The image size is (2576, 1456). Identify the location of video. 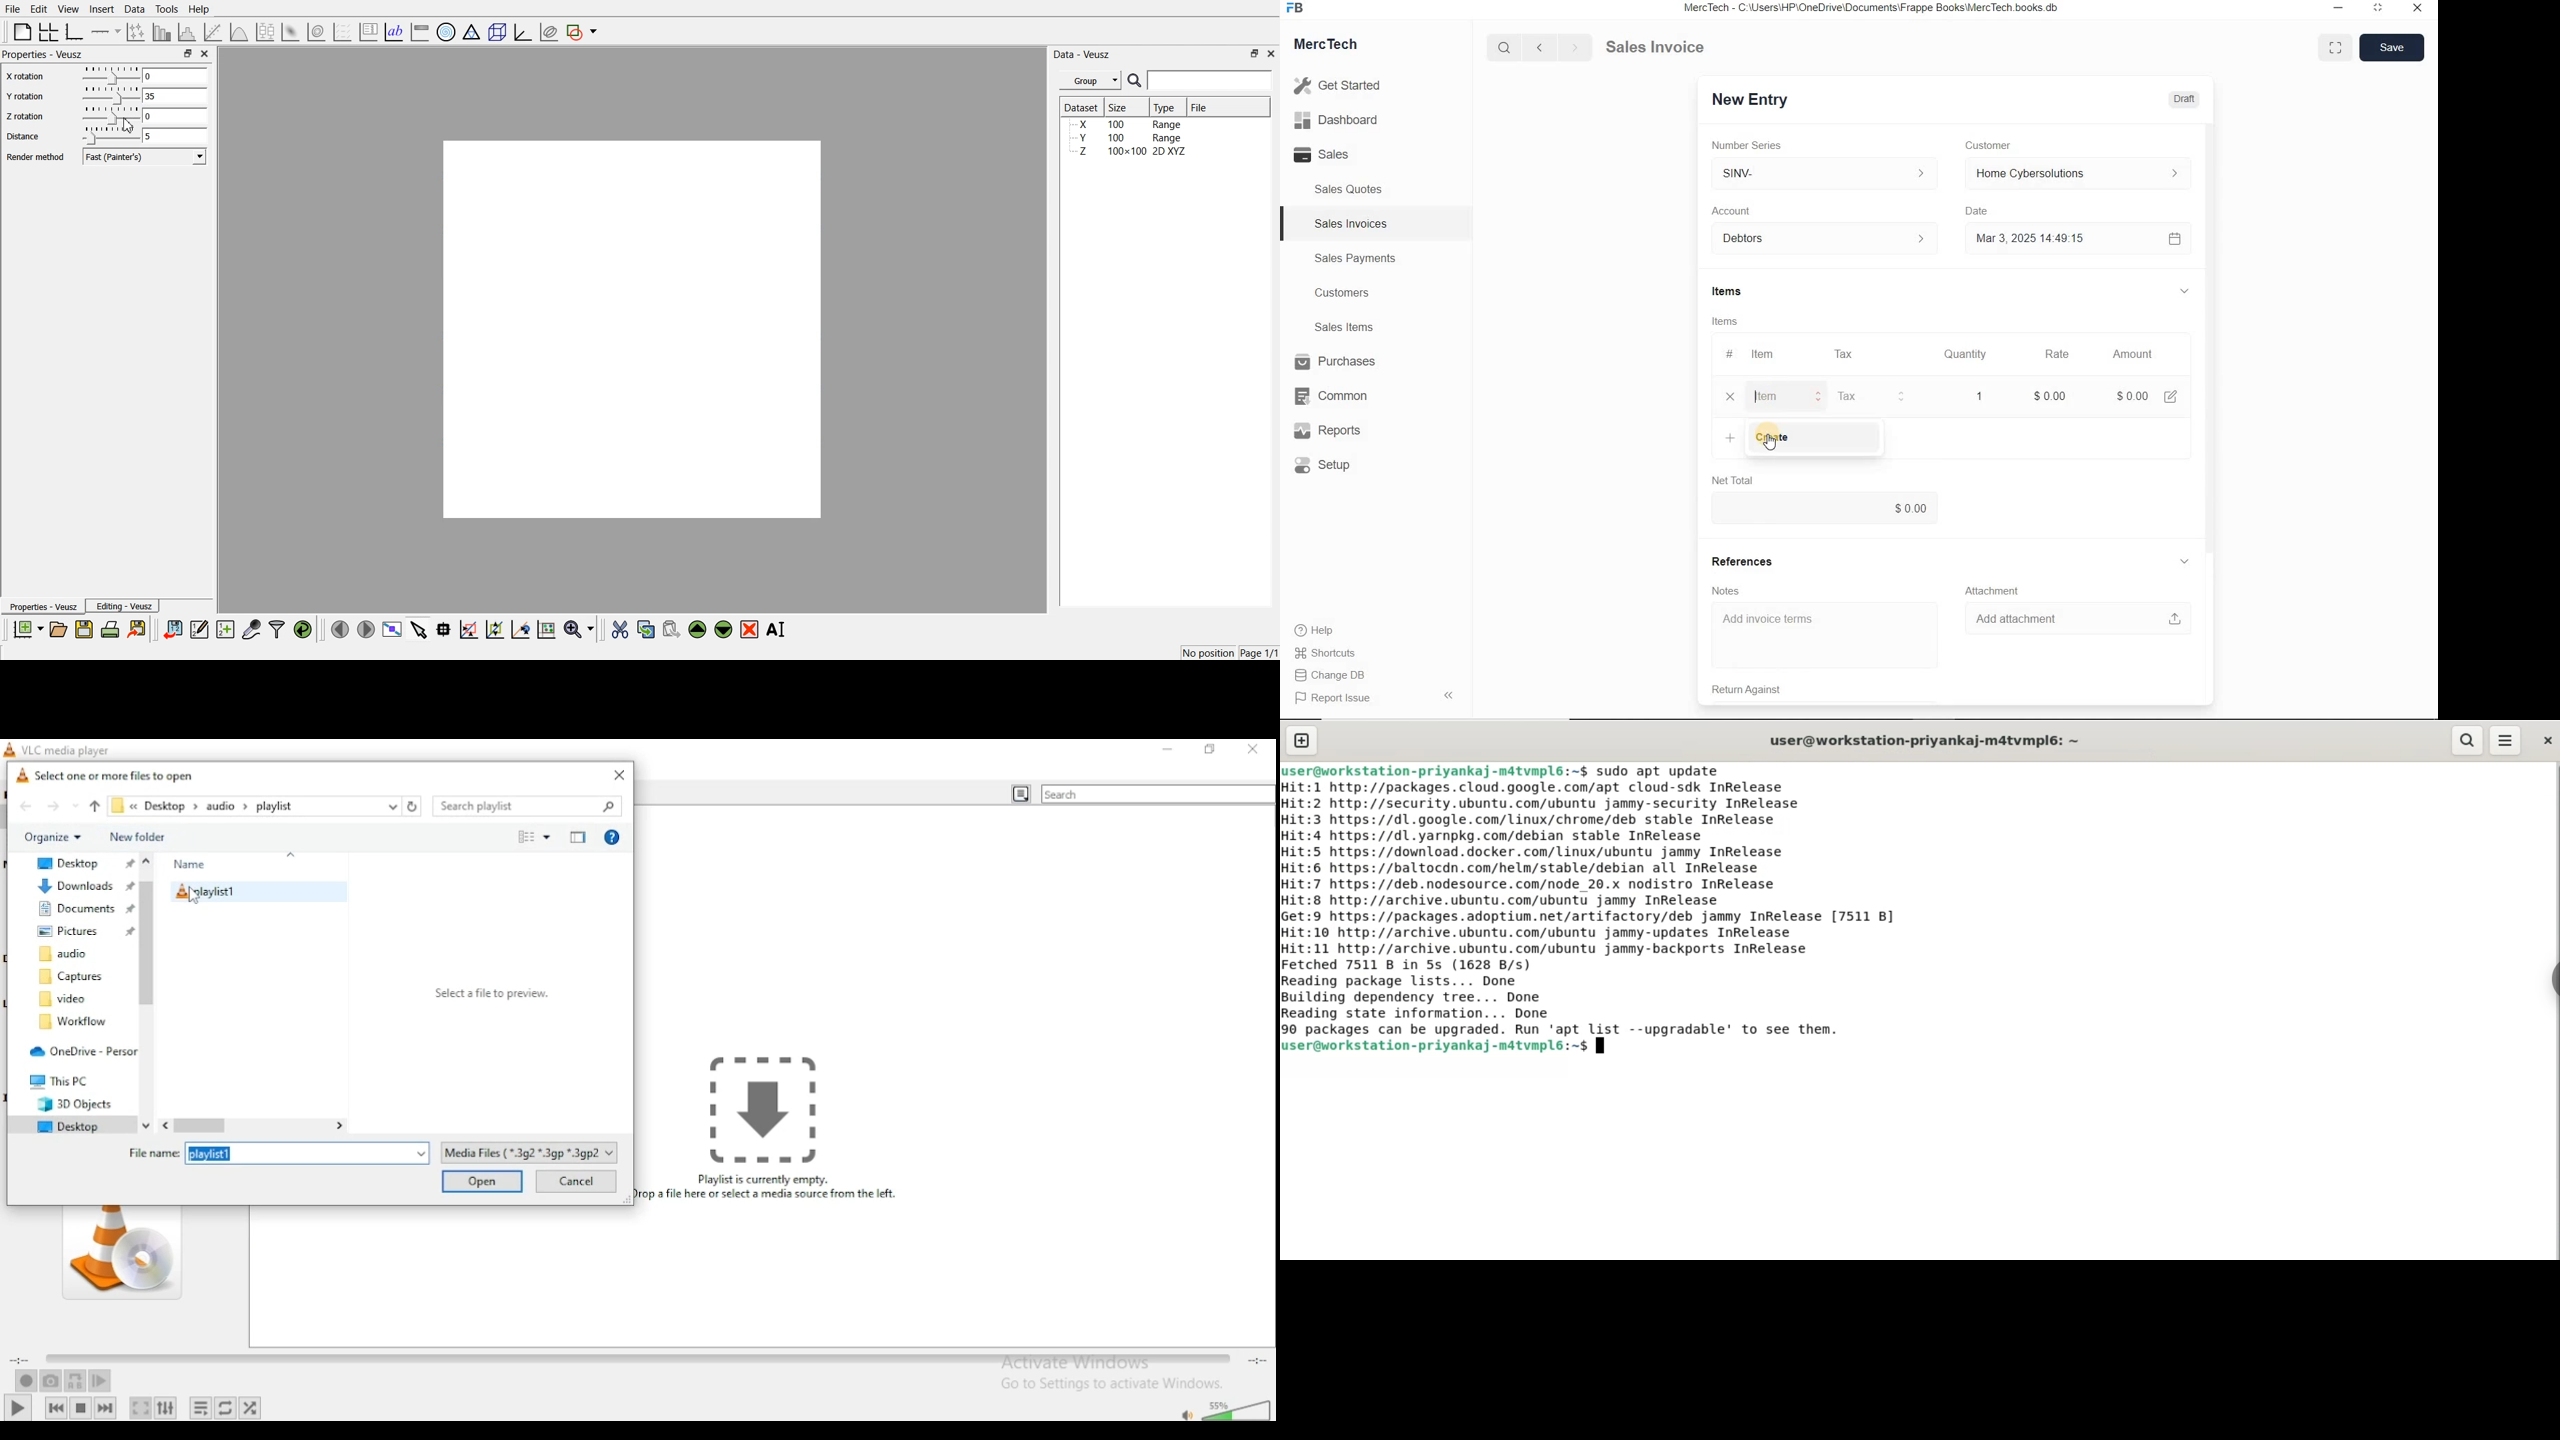
(84, 999).